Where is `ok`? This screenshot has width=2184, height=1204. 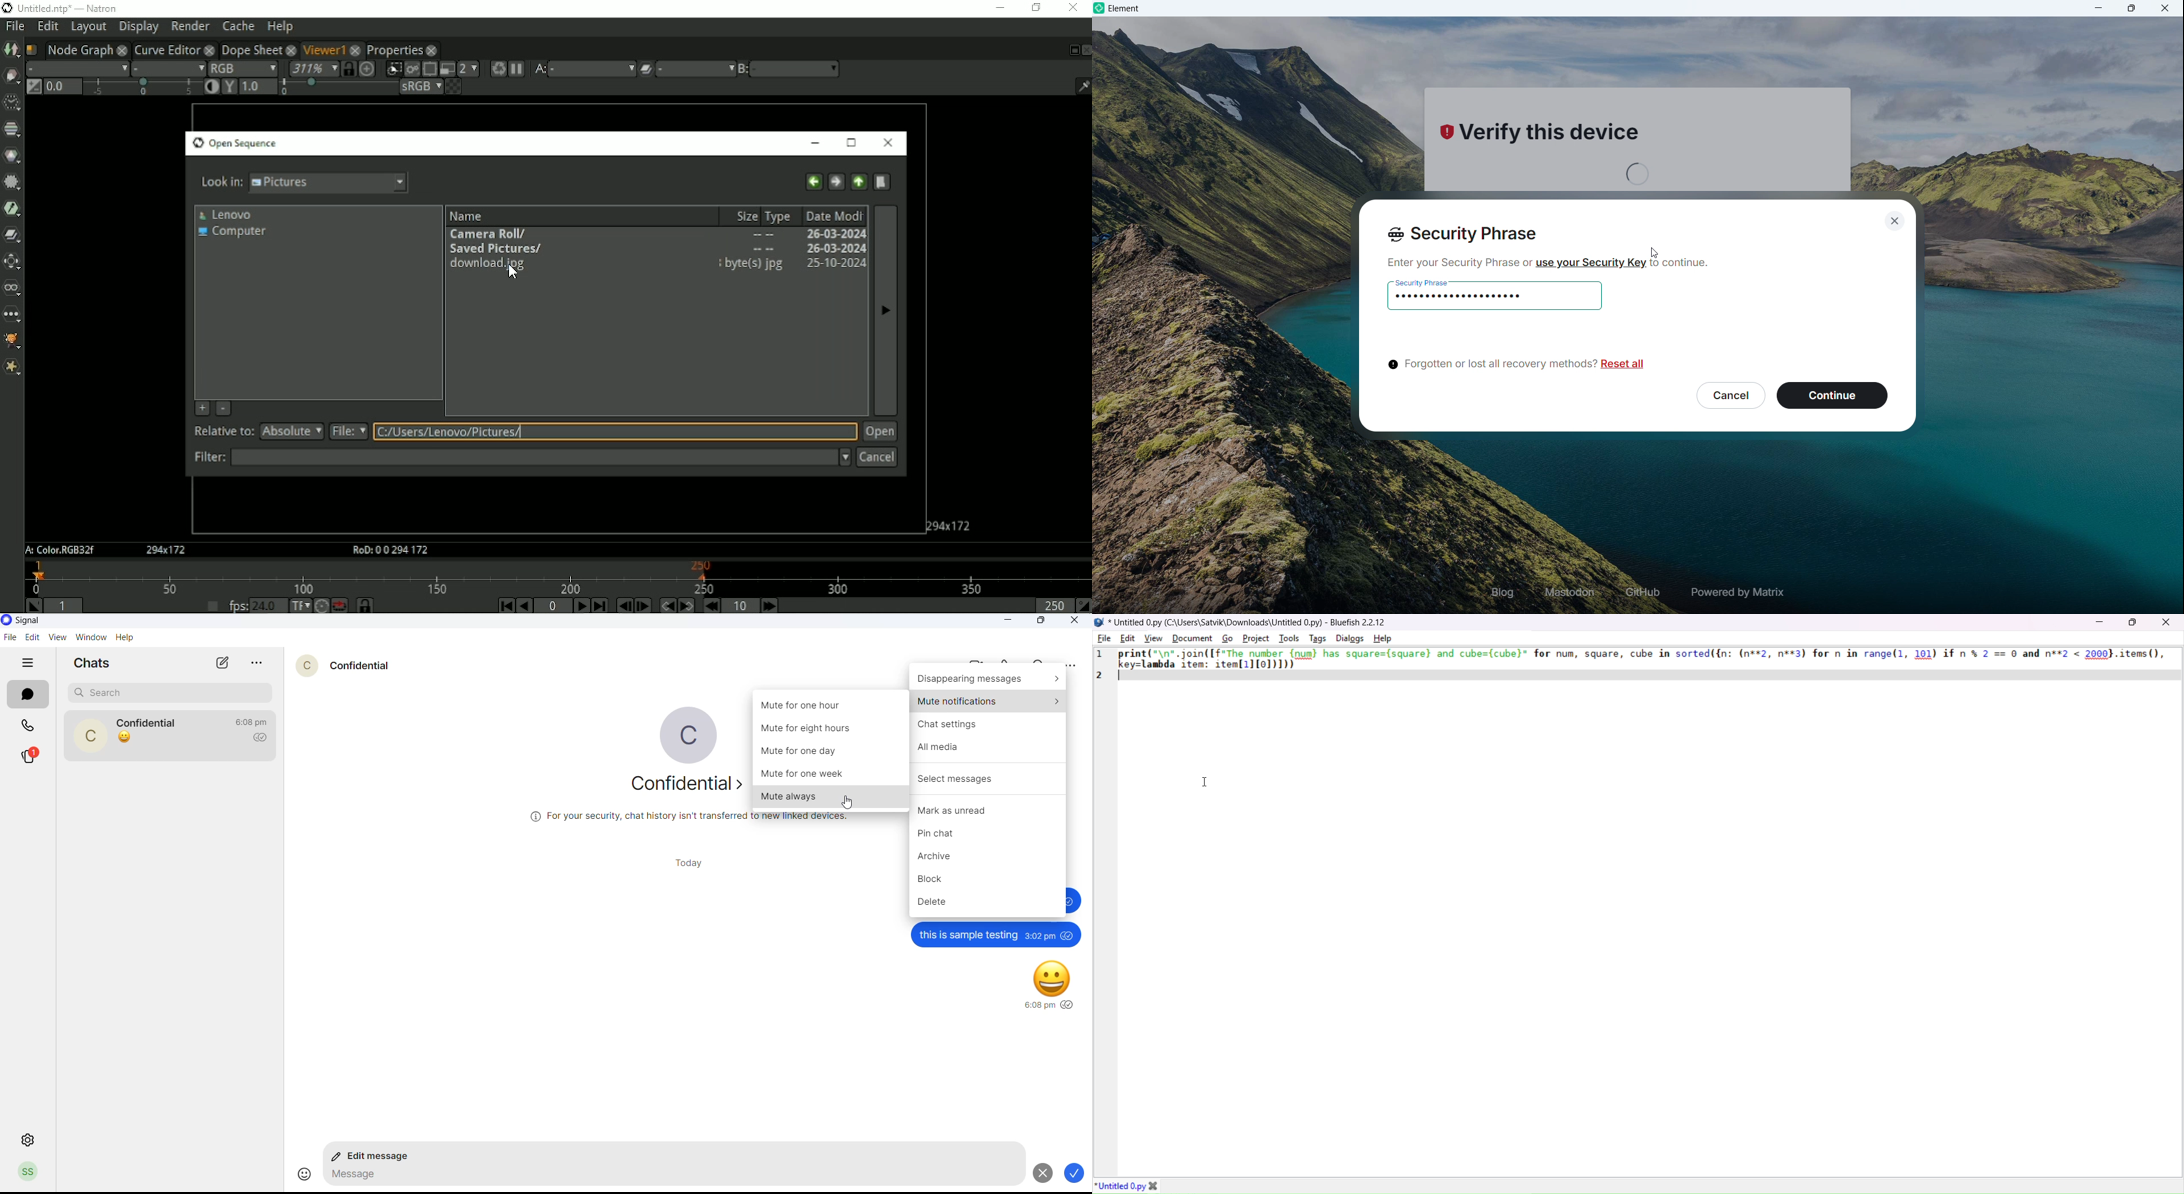 ok is located at coordinates (1077, 1174).